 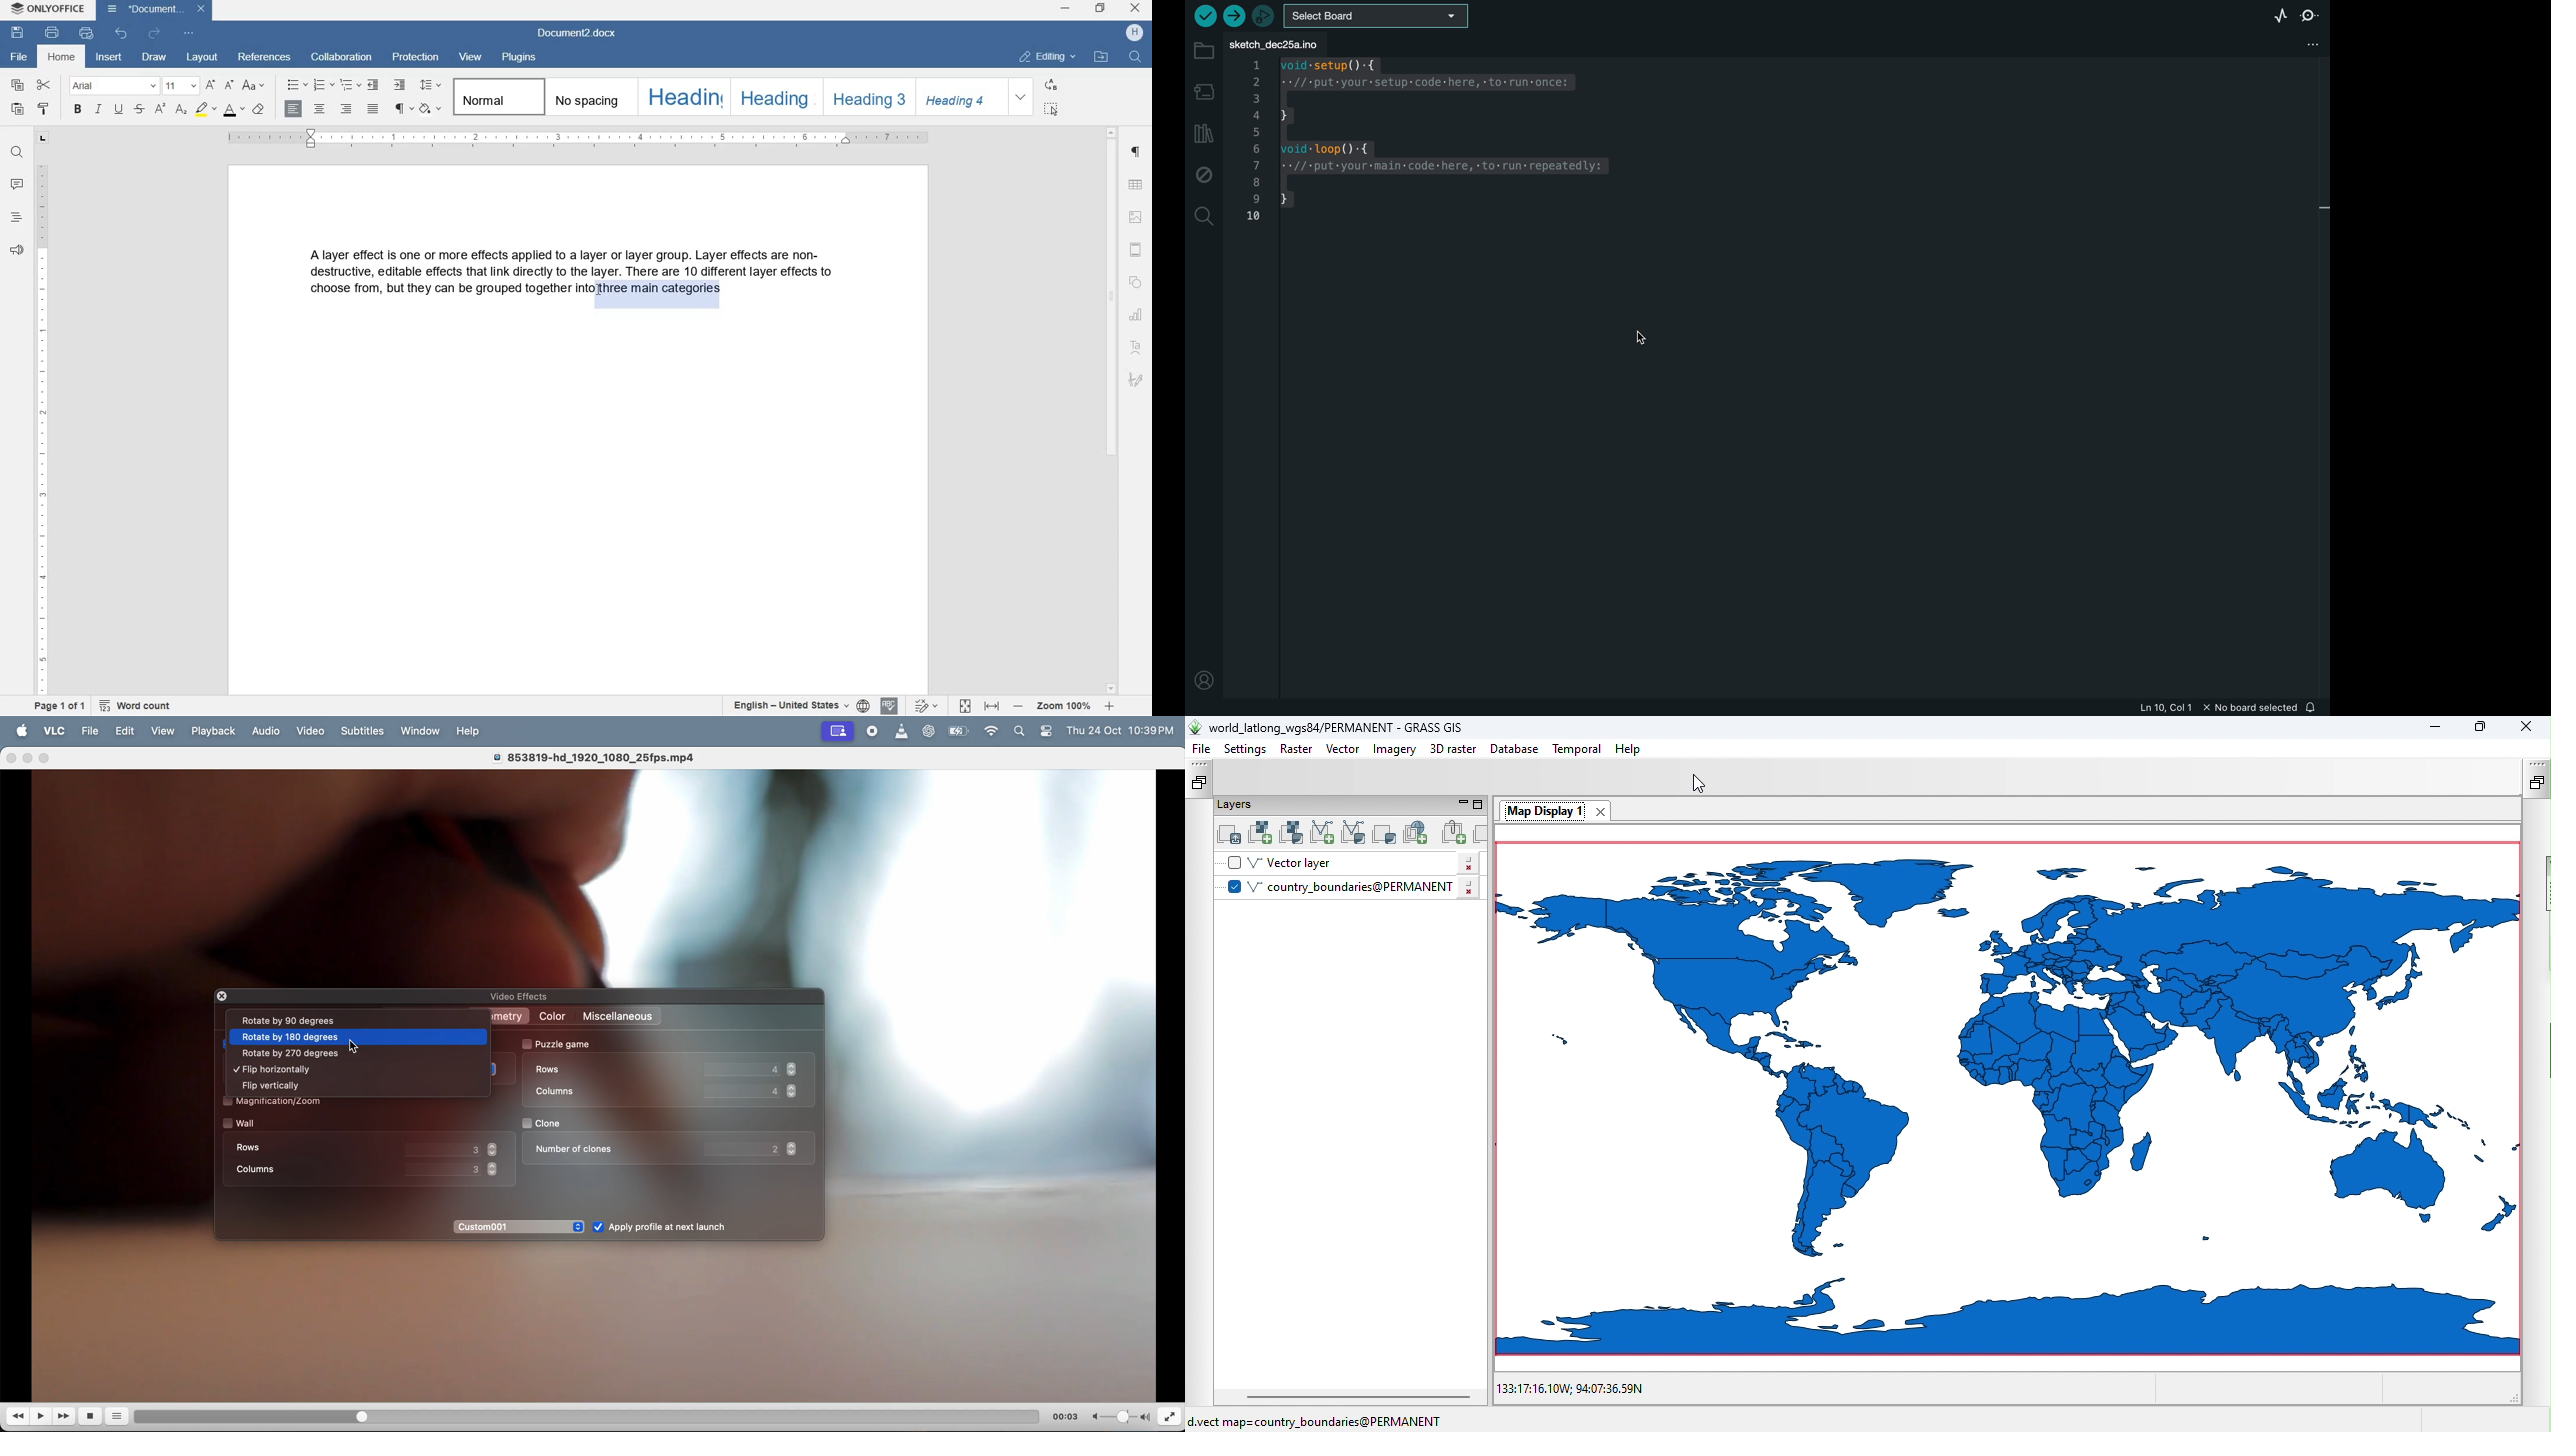 What do you see at coordinates (160, 110) in the screenshot?
I see `superscript` at bounding box center [160, 110].